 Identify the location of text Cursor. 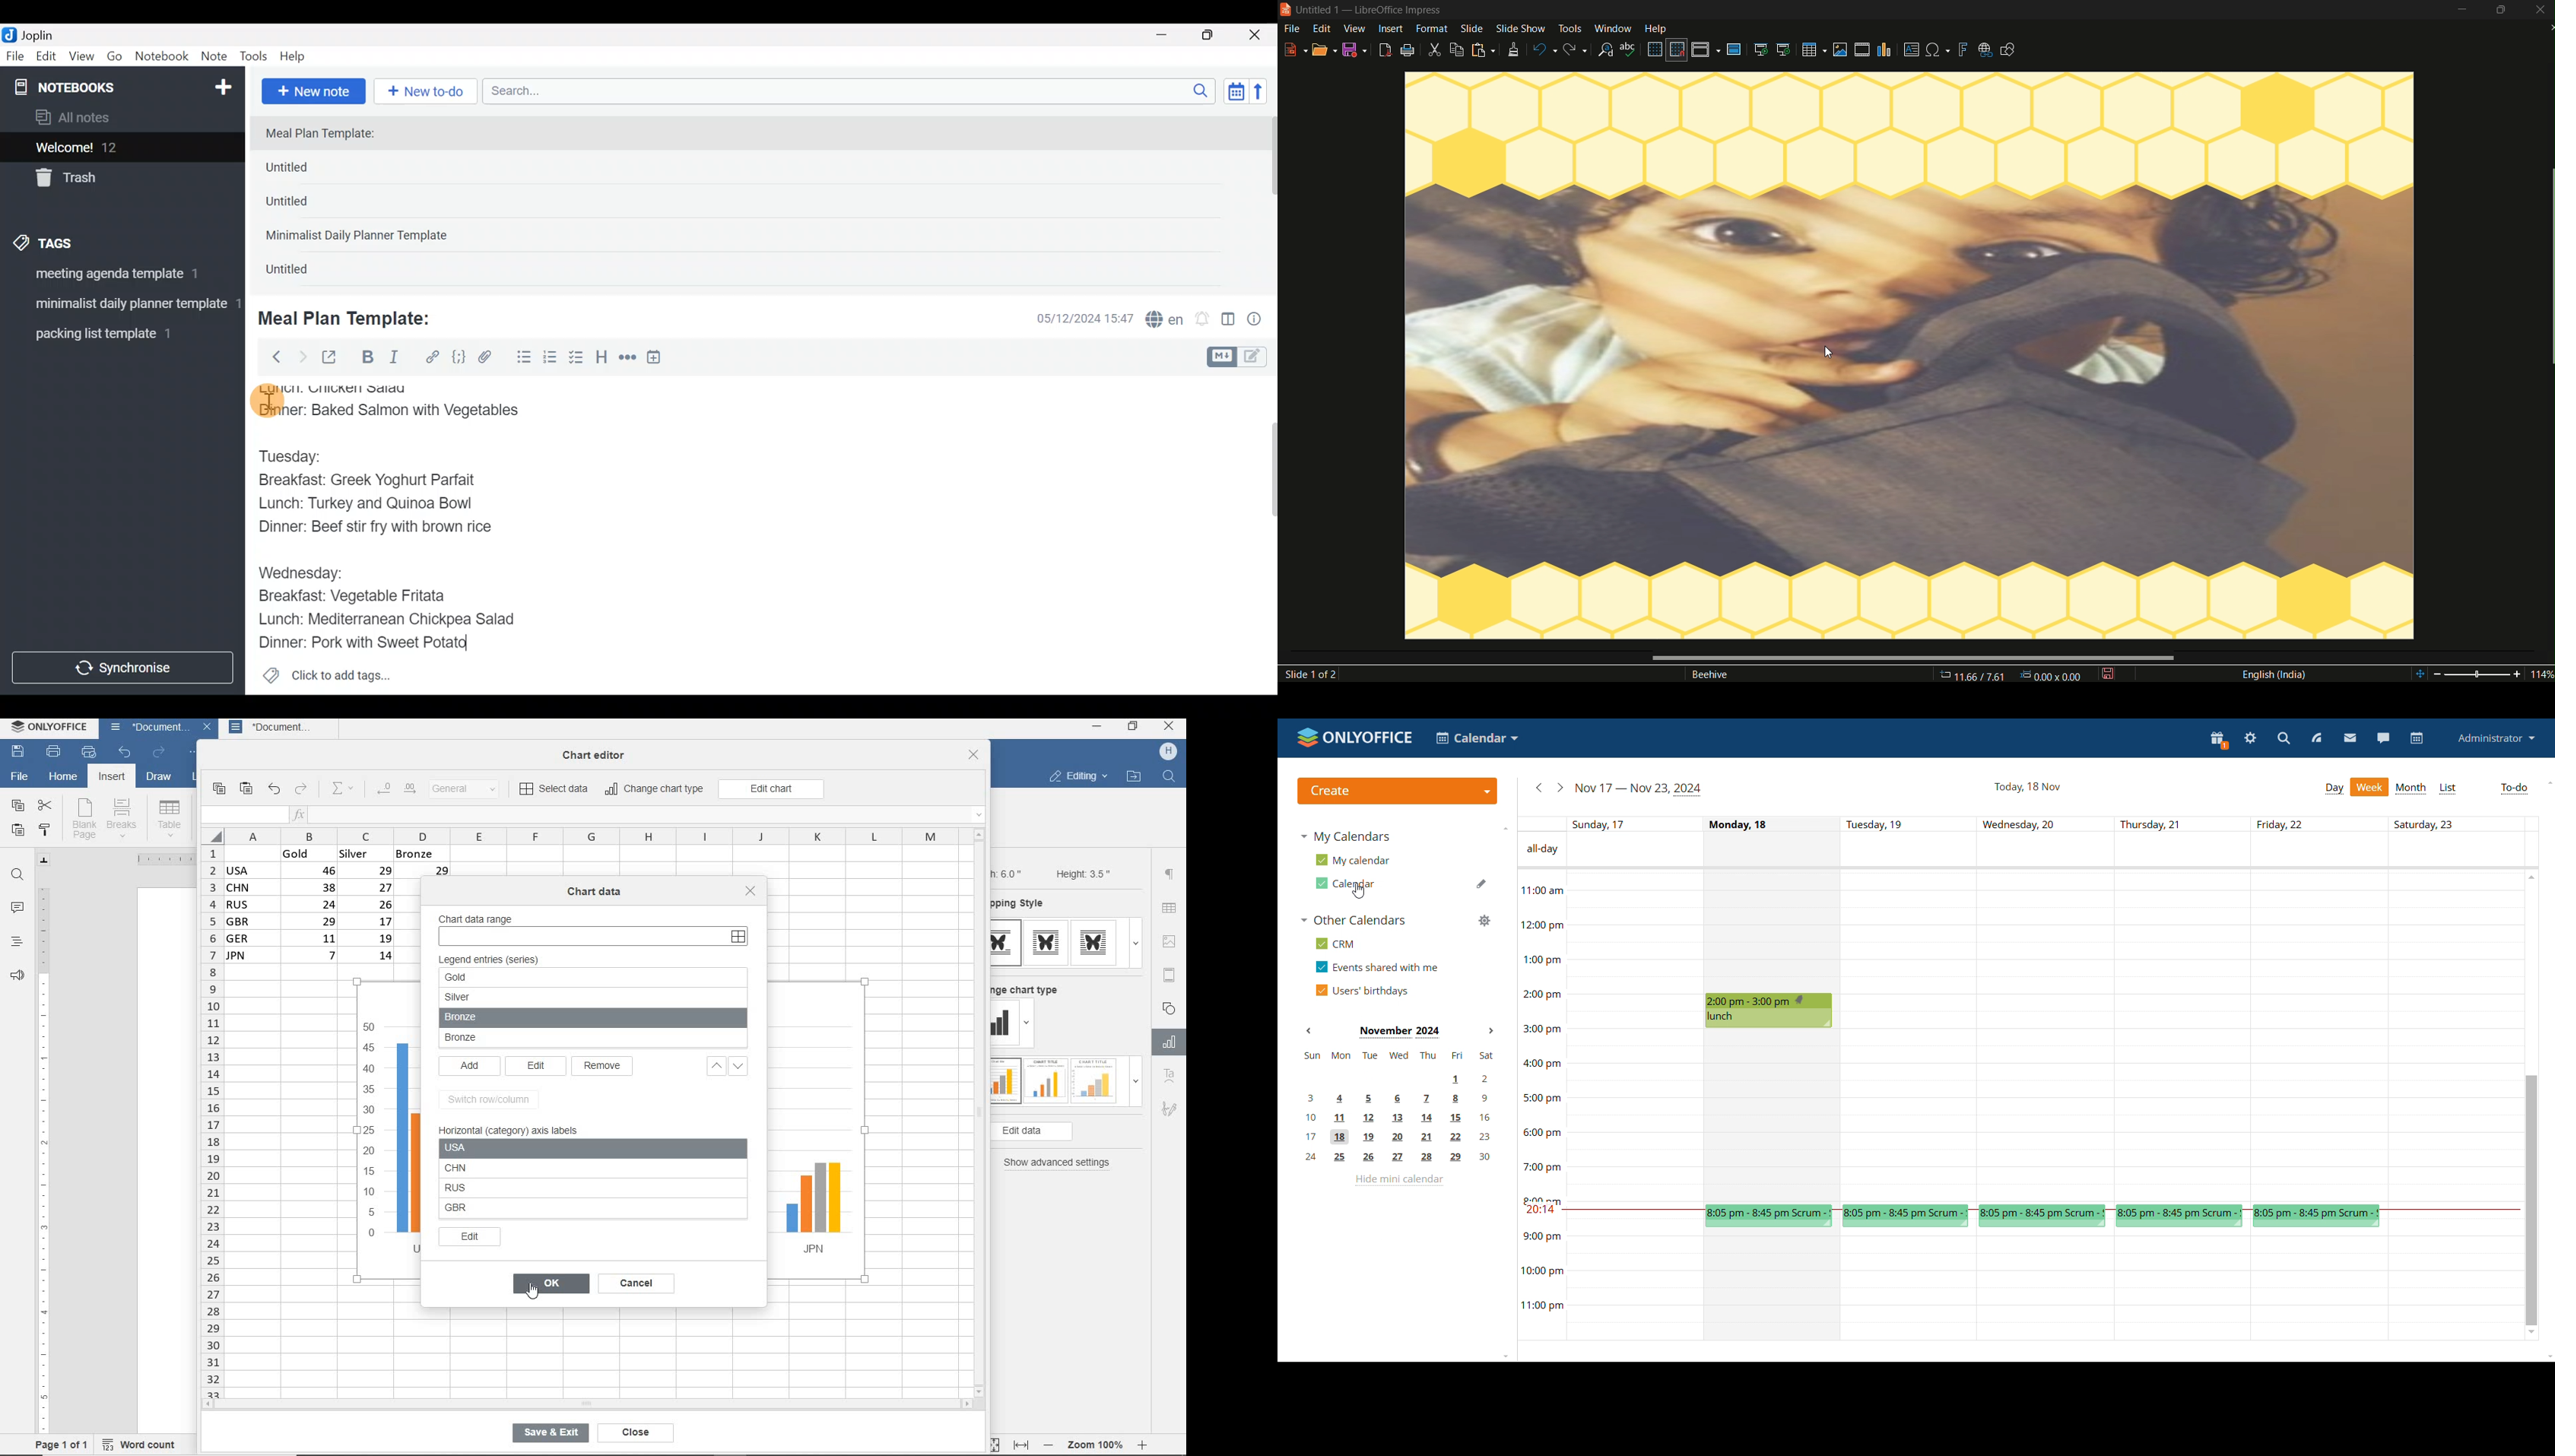
(486, 647).